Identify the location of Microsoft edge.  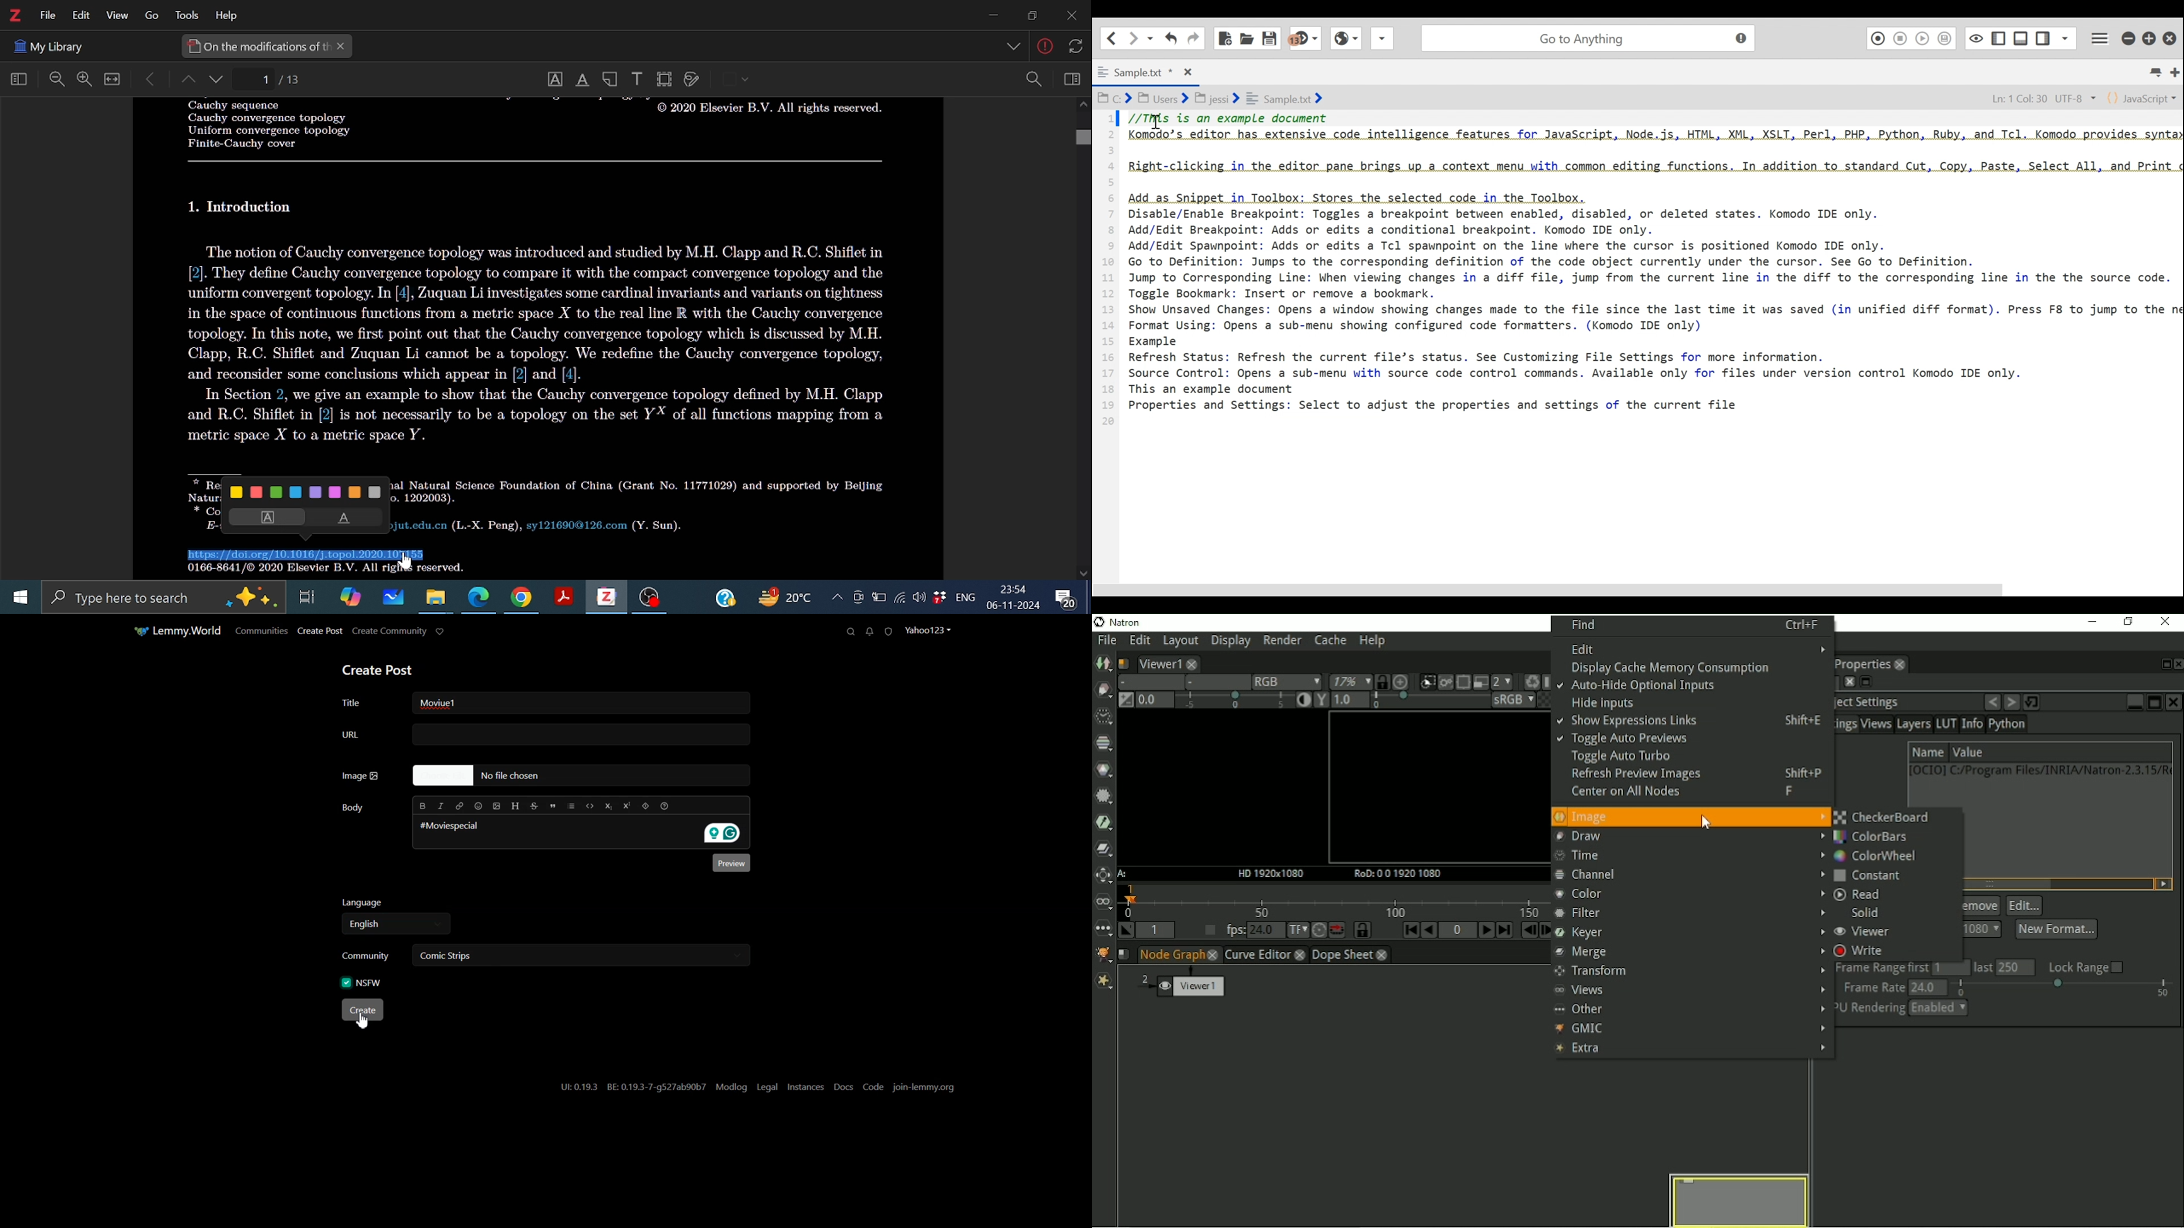
(479, 598).